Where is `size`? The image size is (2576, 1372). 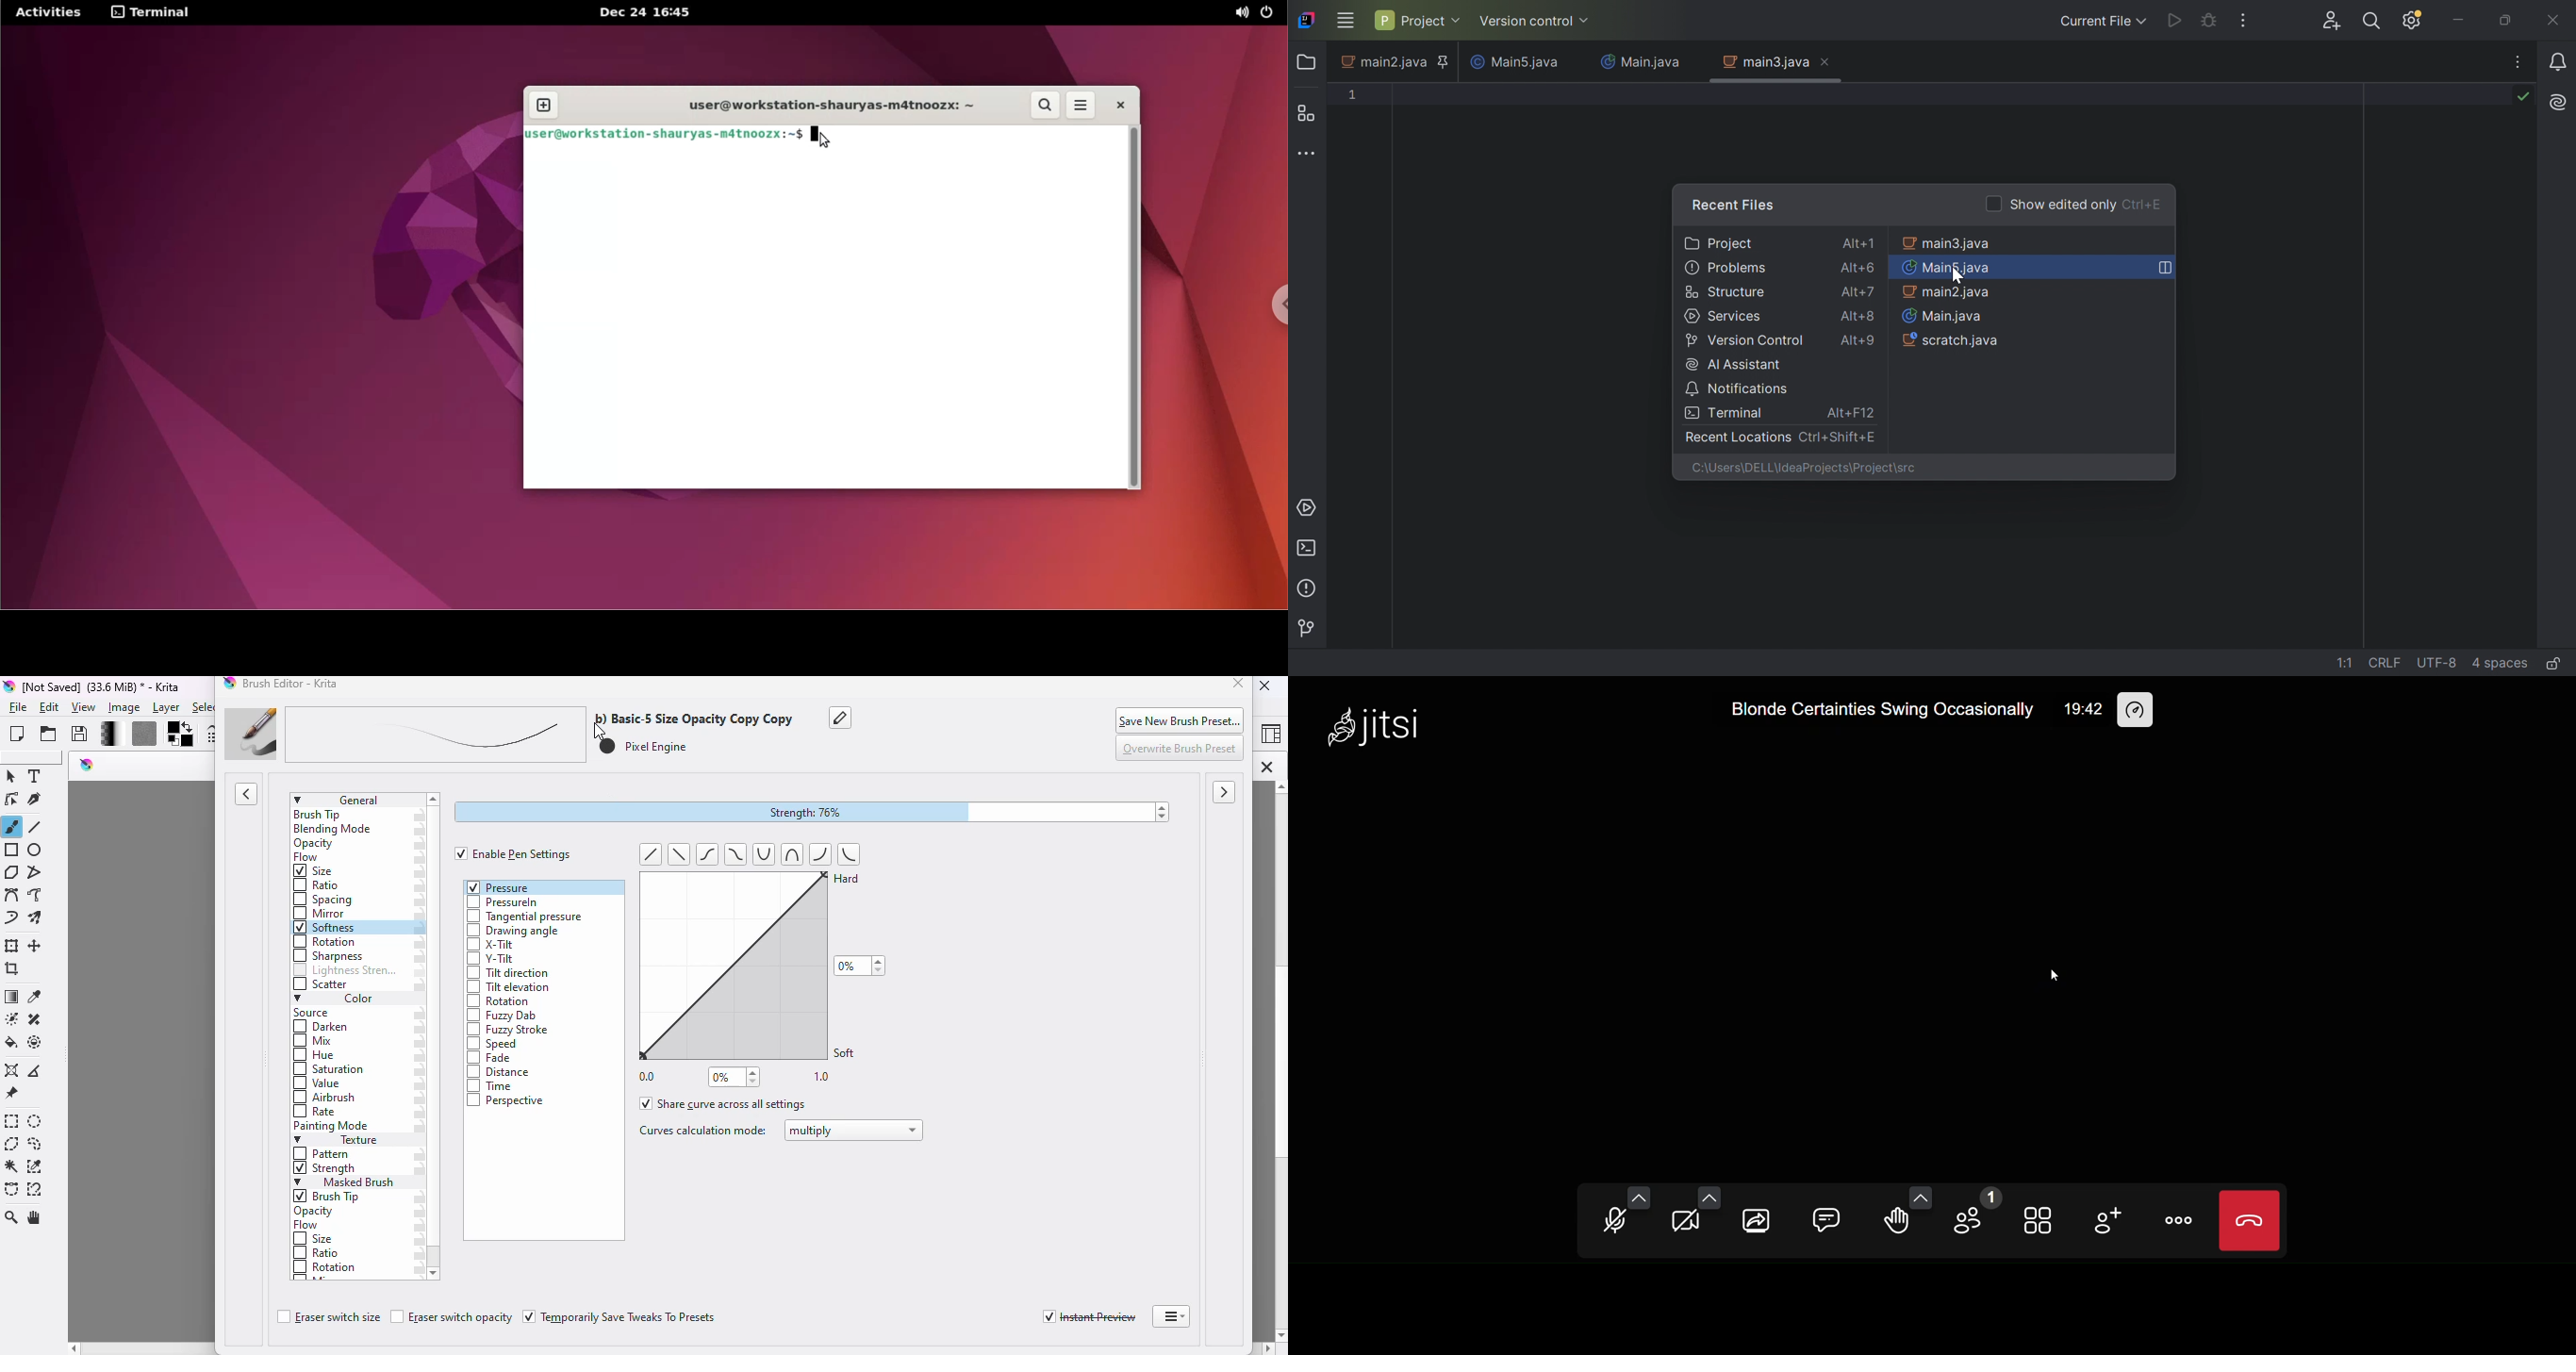 size is located at coordinates (314, 1239).